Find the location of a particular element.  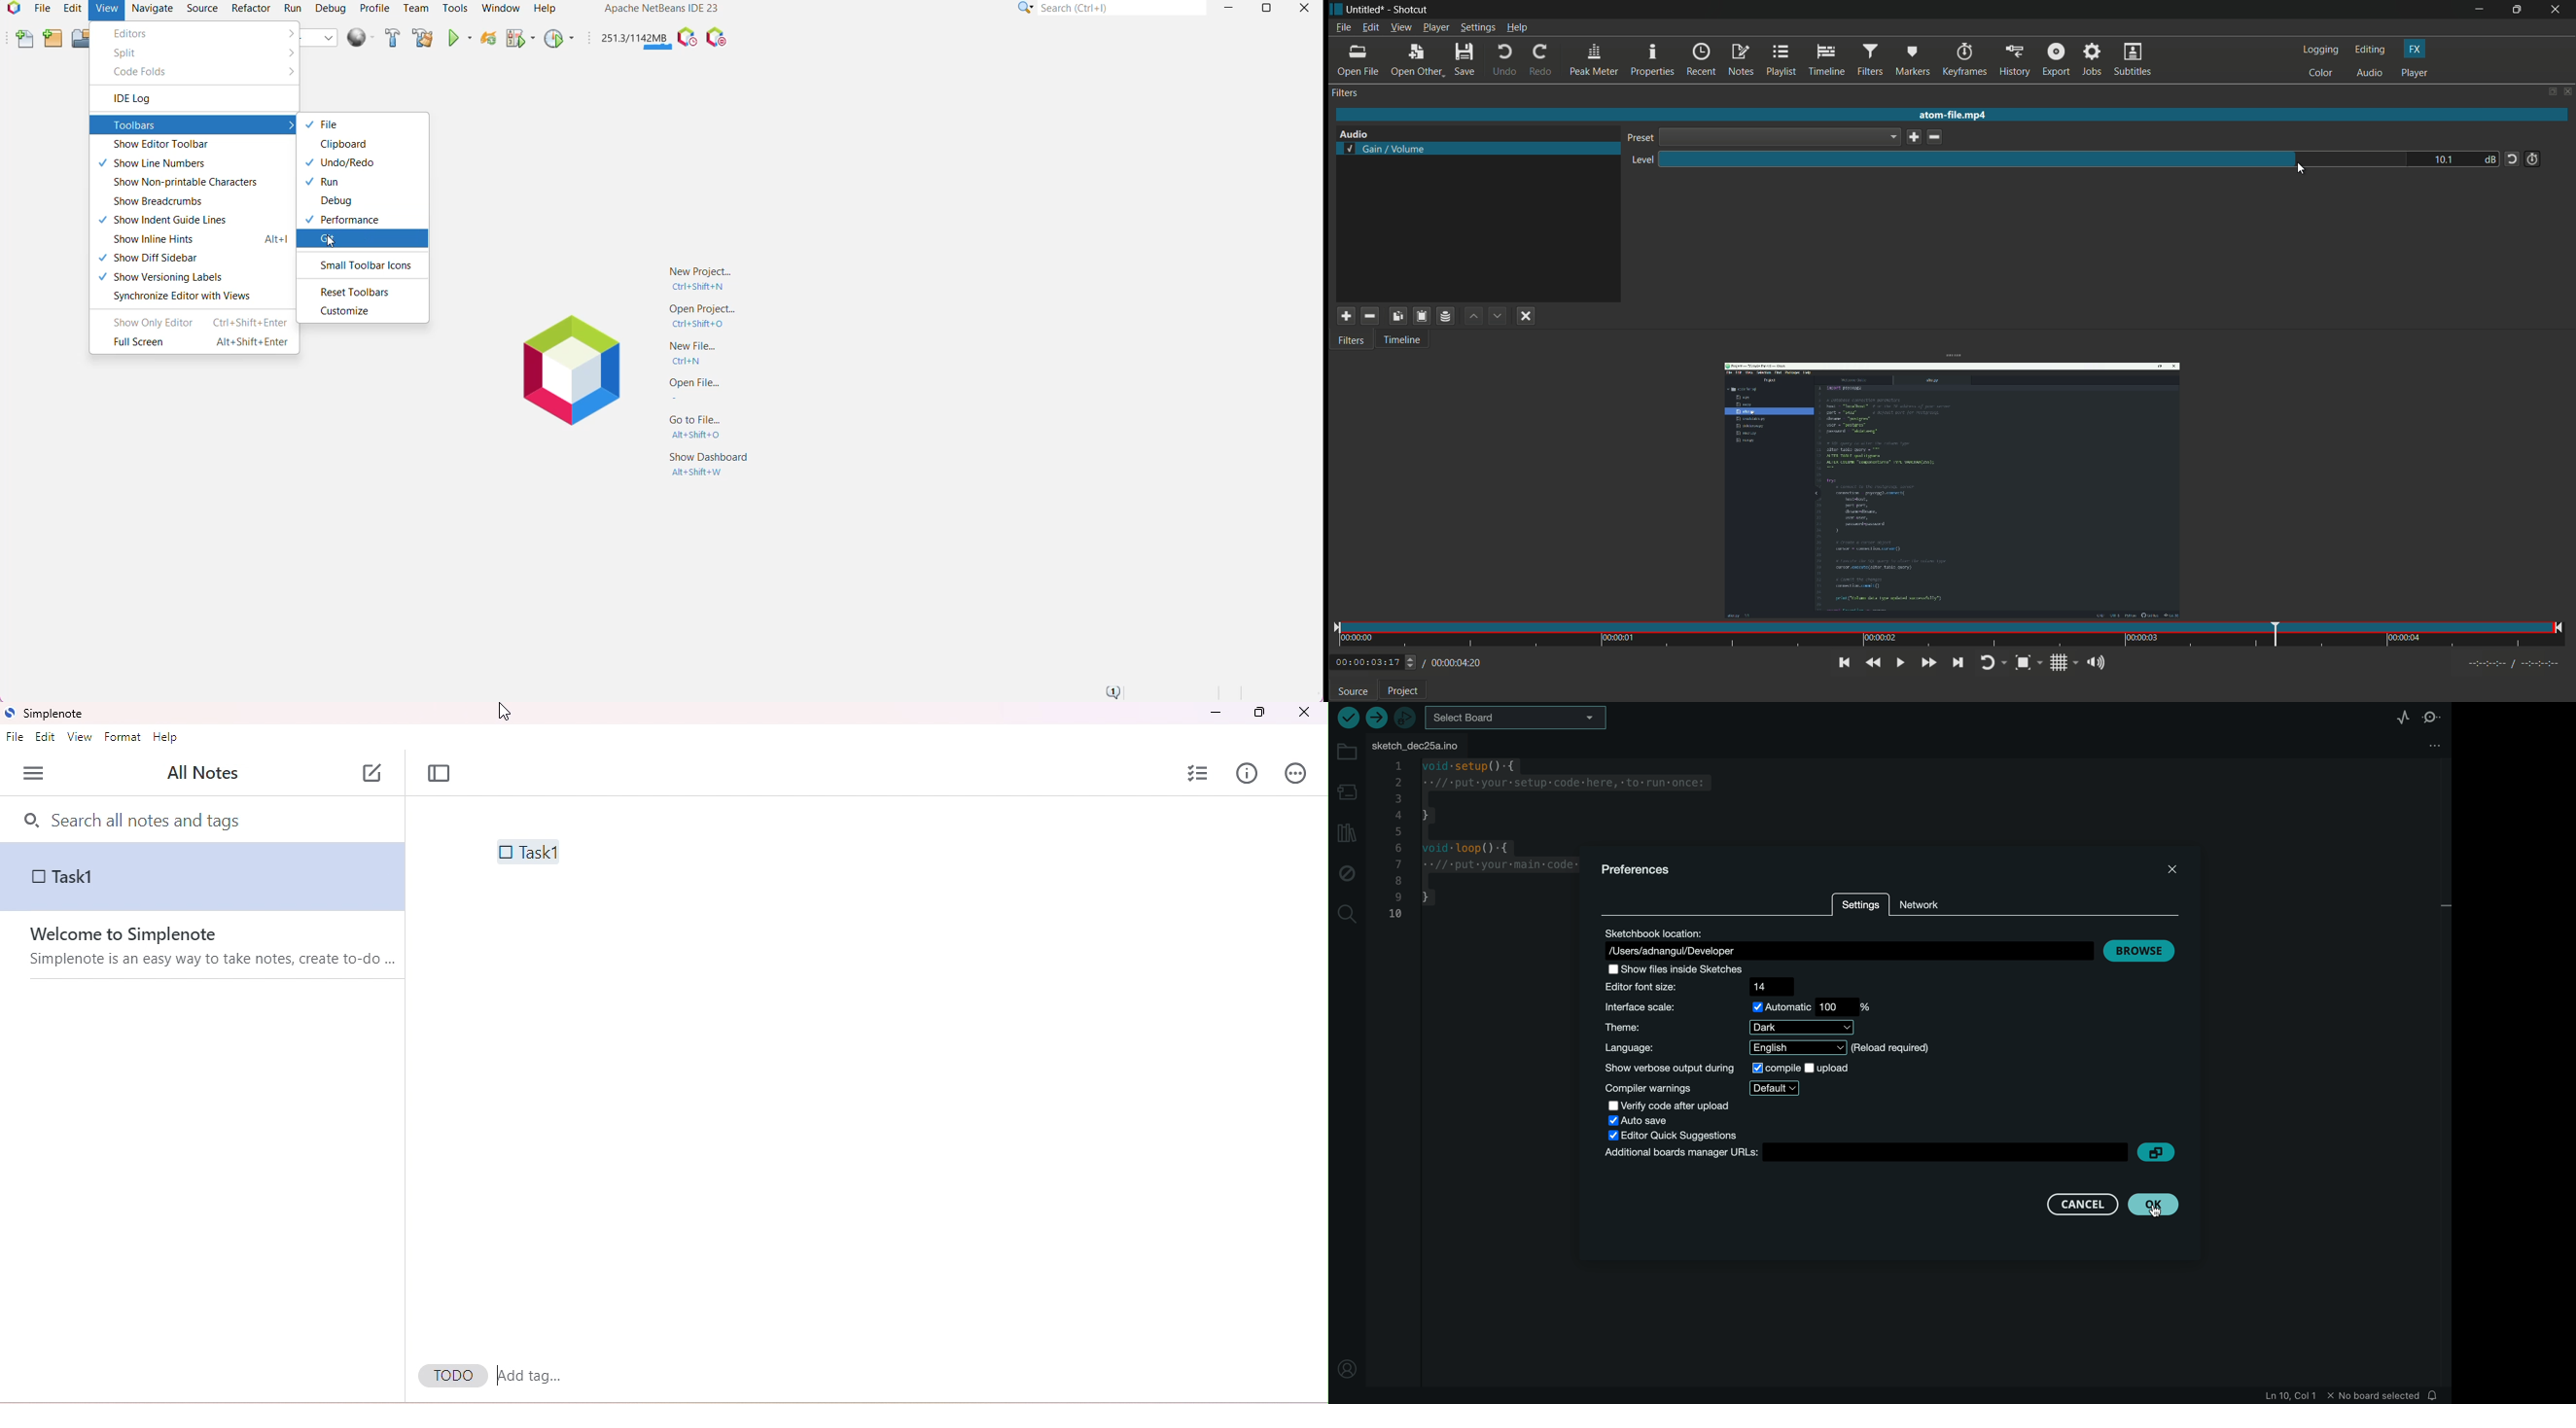

Timeline is located at coordinates (1408, 342).